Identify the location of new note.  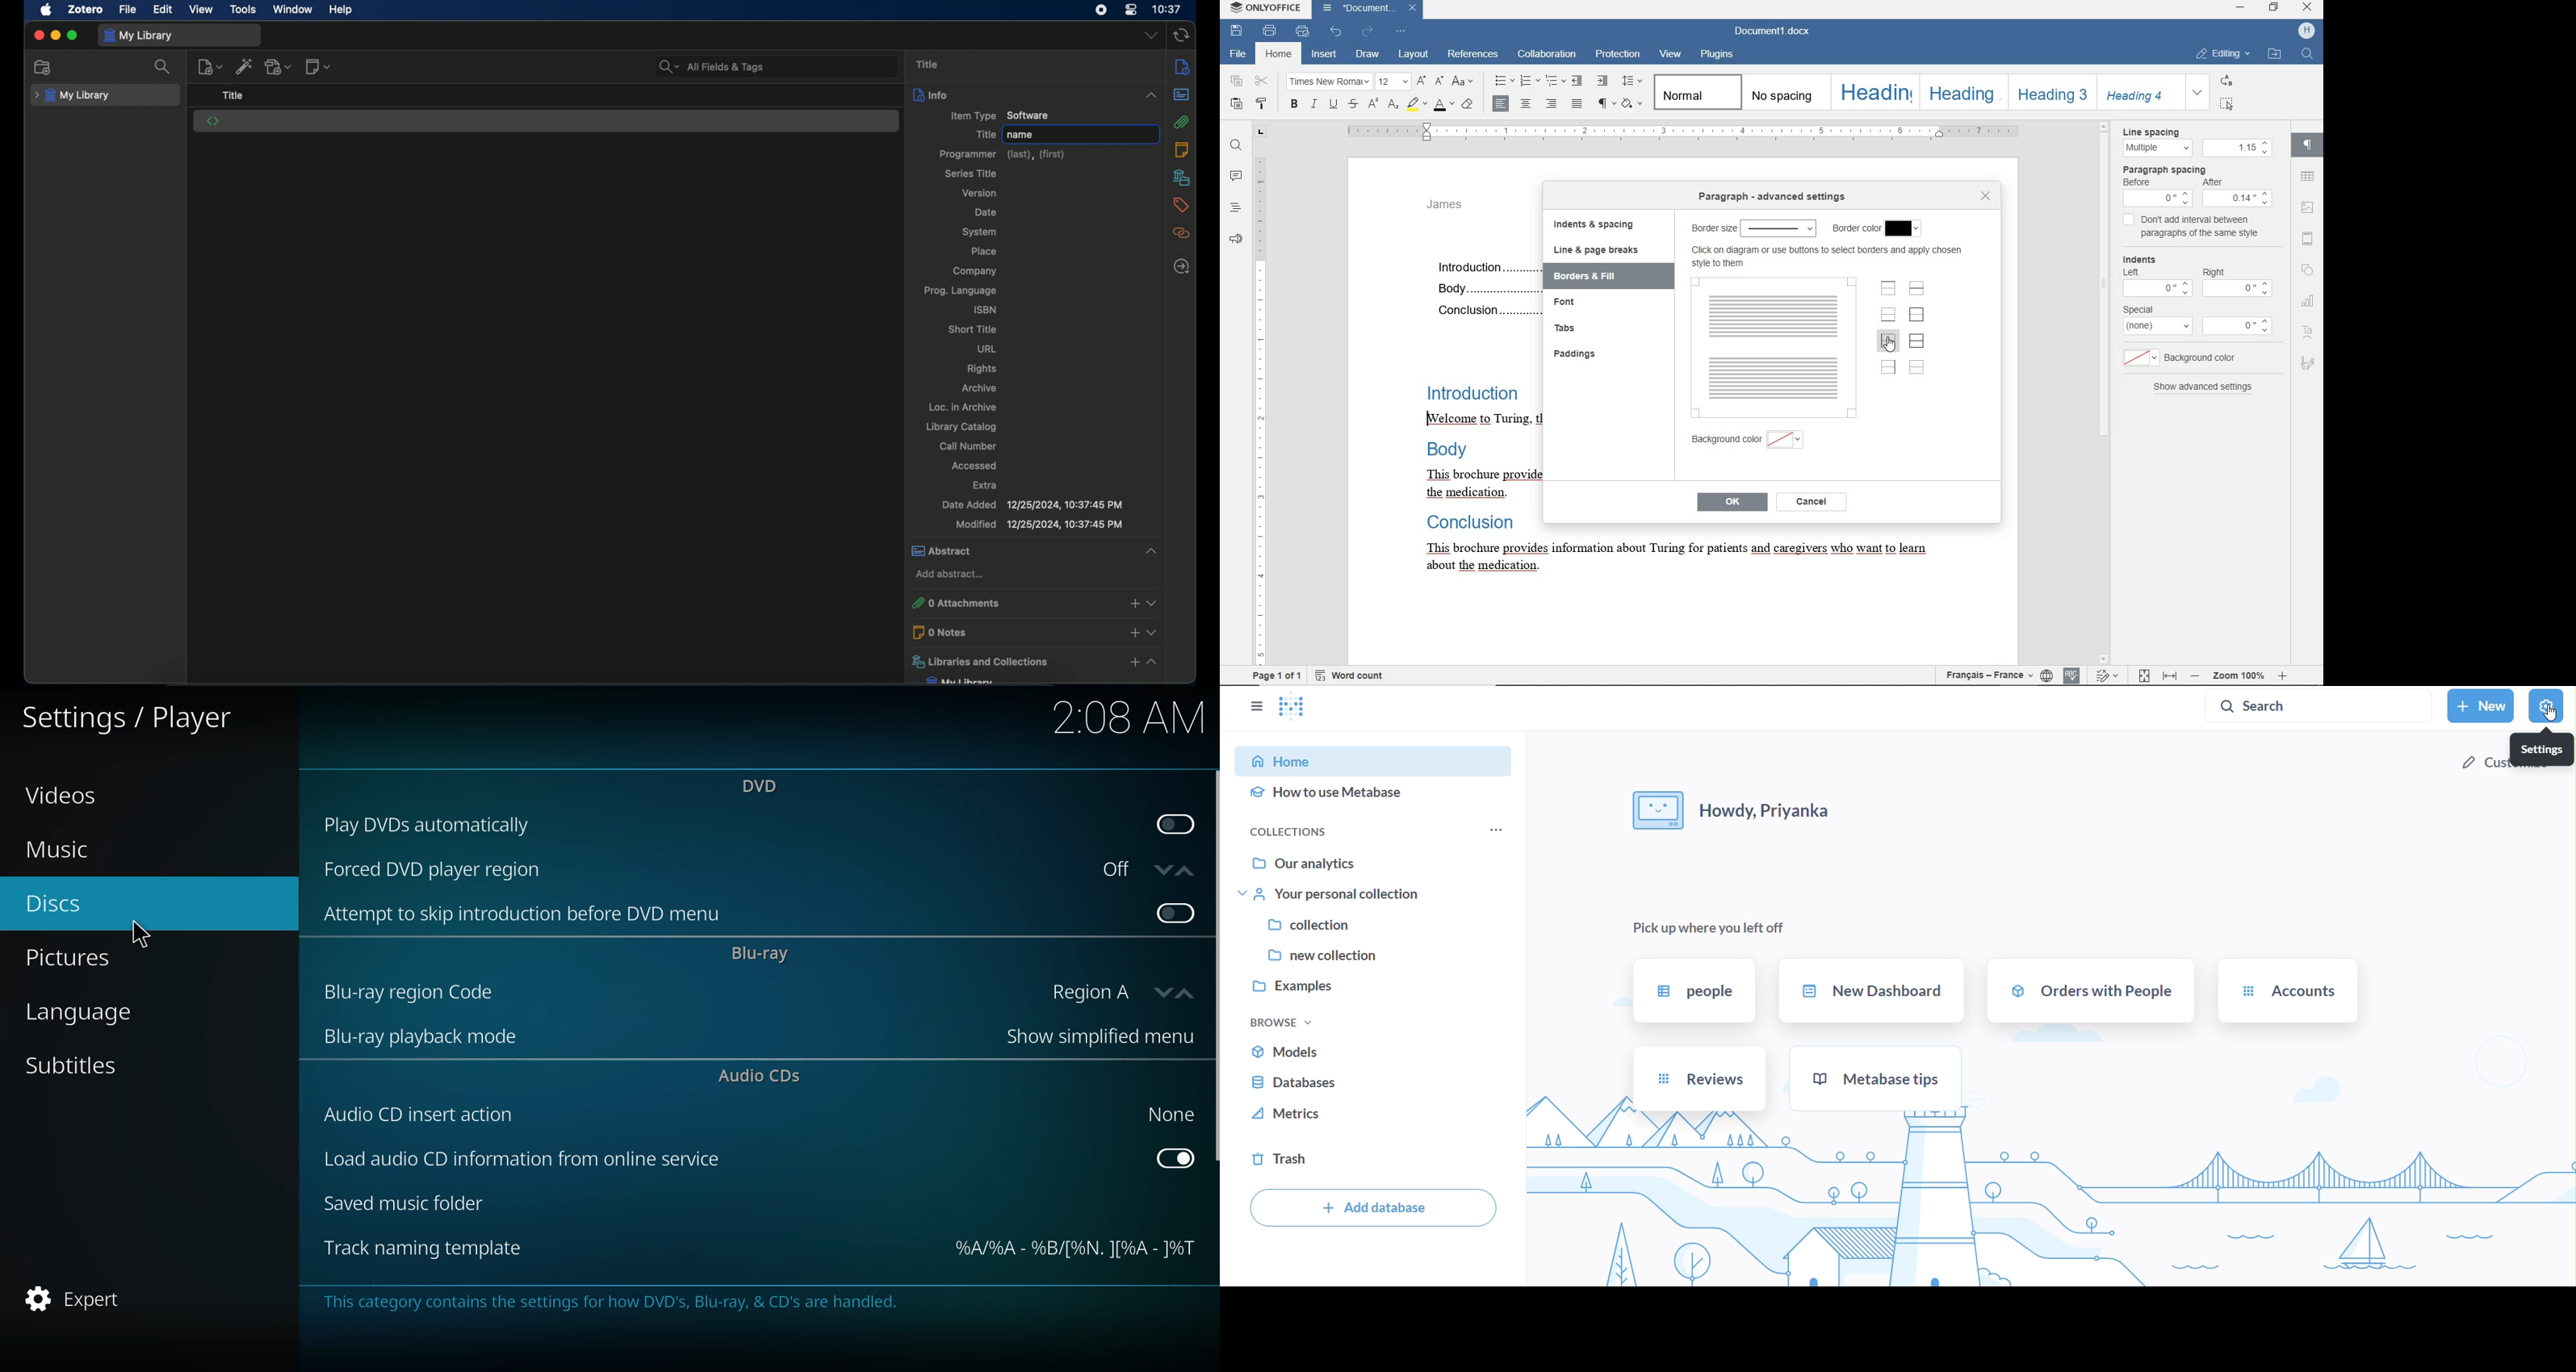
(319, 66).